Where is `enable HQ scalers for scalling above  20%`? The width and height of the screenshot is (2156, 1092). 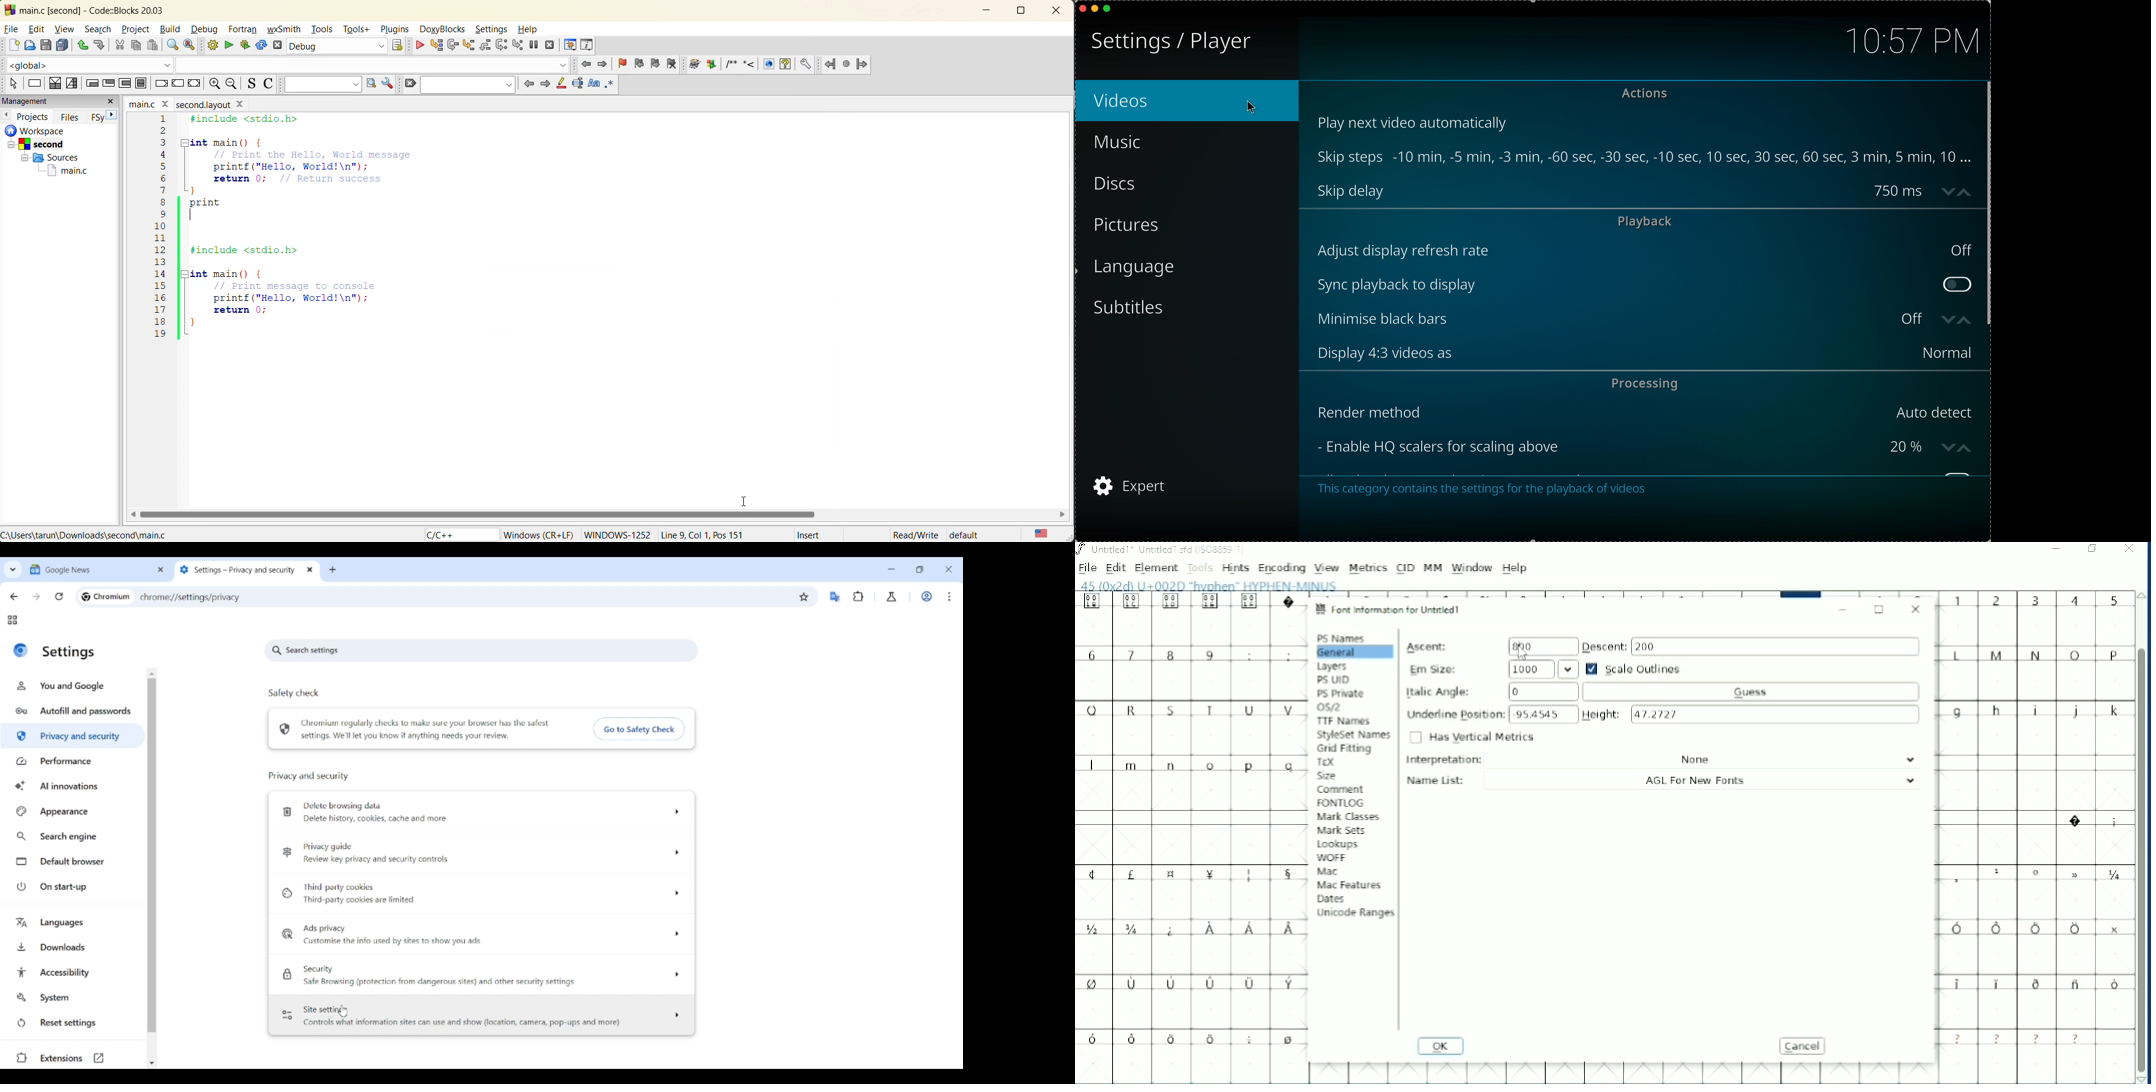
enable HQ scalers for scalling above  20% is located at coordinates (1621, 447).